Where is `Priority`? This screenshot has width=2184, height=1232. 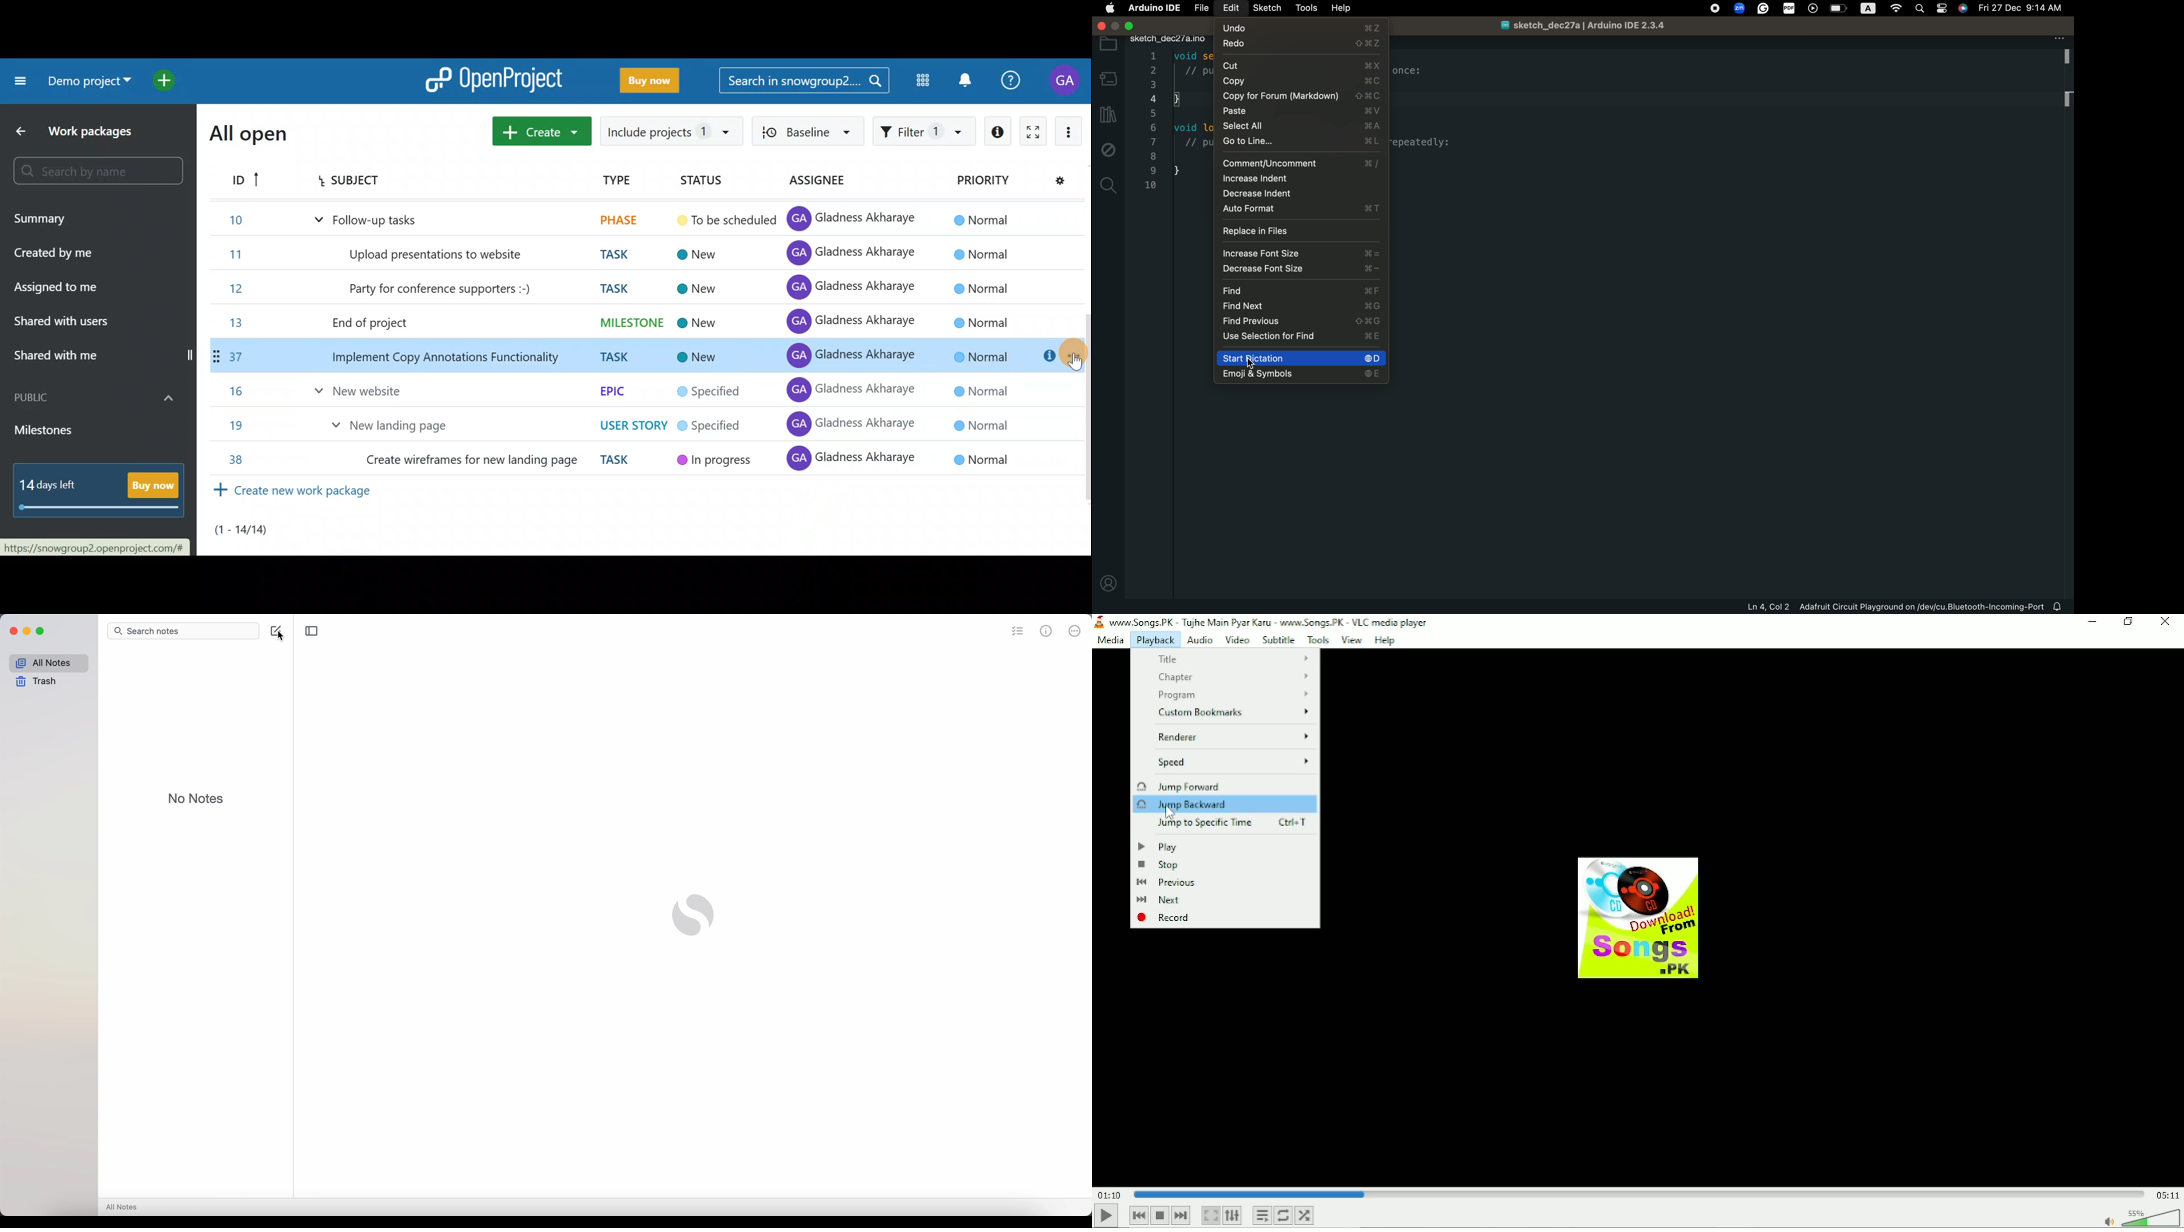 Priority is located at coordinates (972, 177).